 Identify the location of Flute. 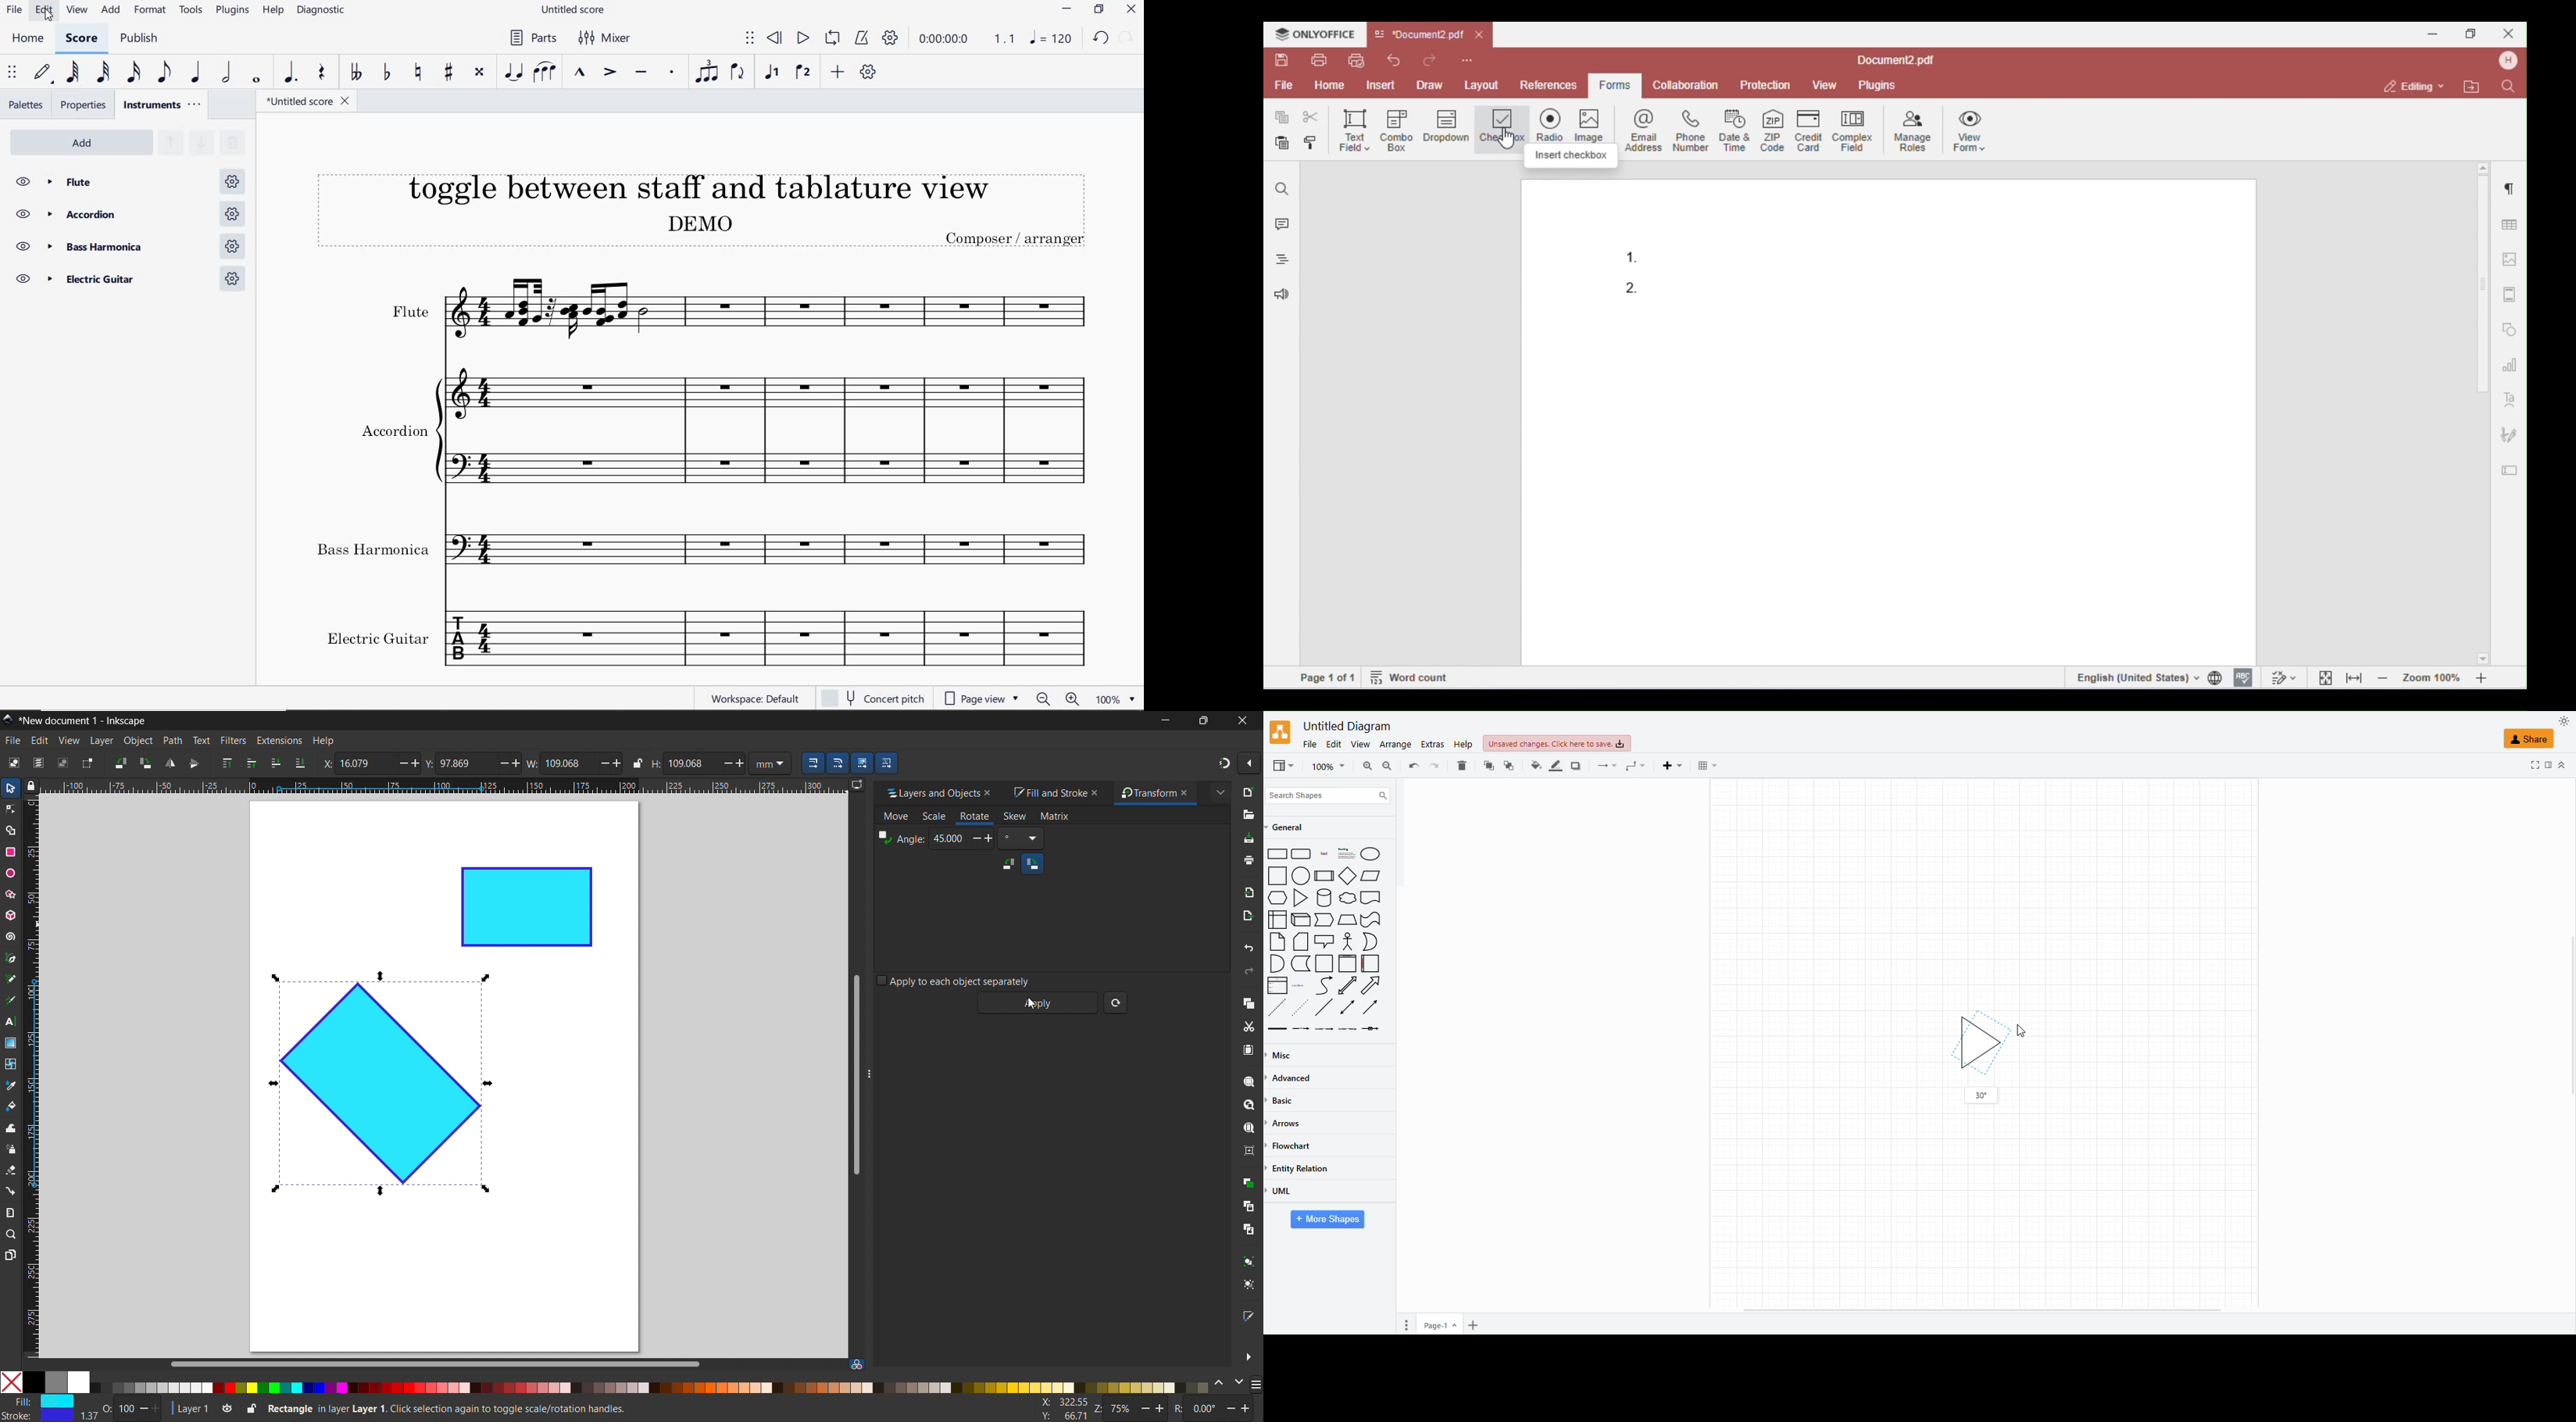
(129, 182).